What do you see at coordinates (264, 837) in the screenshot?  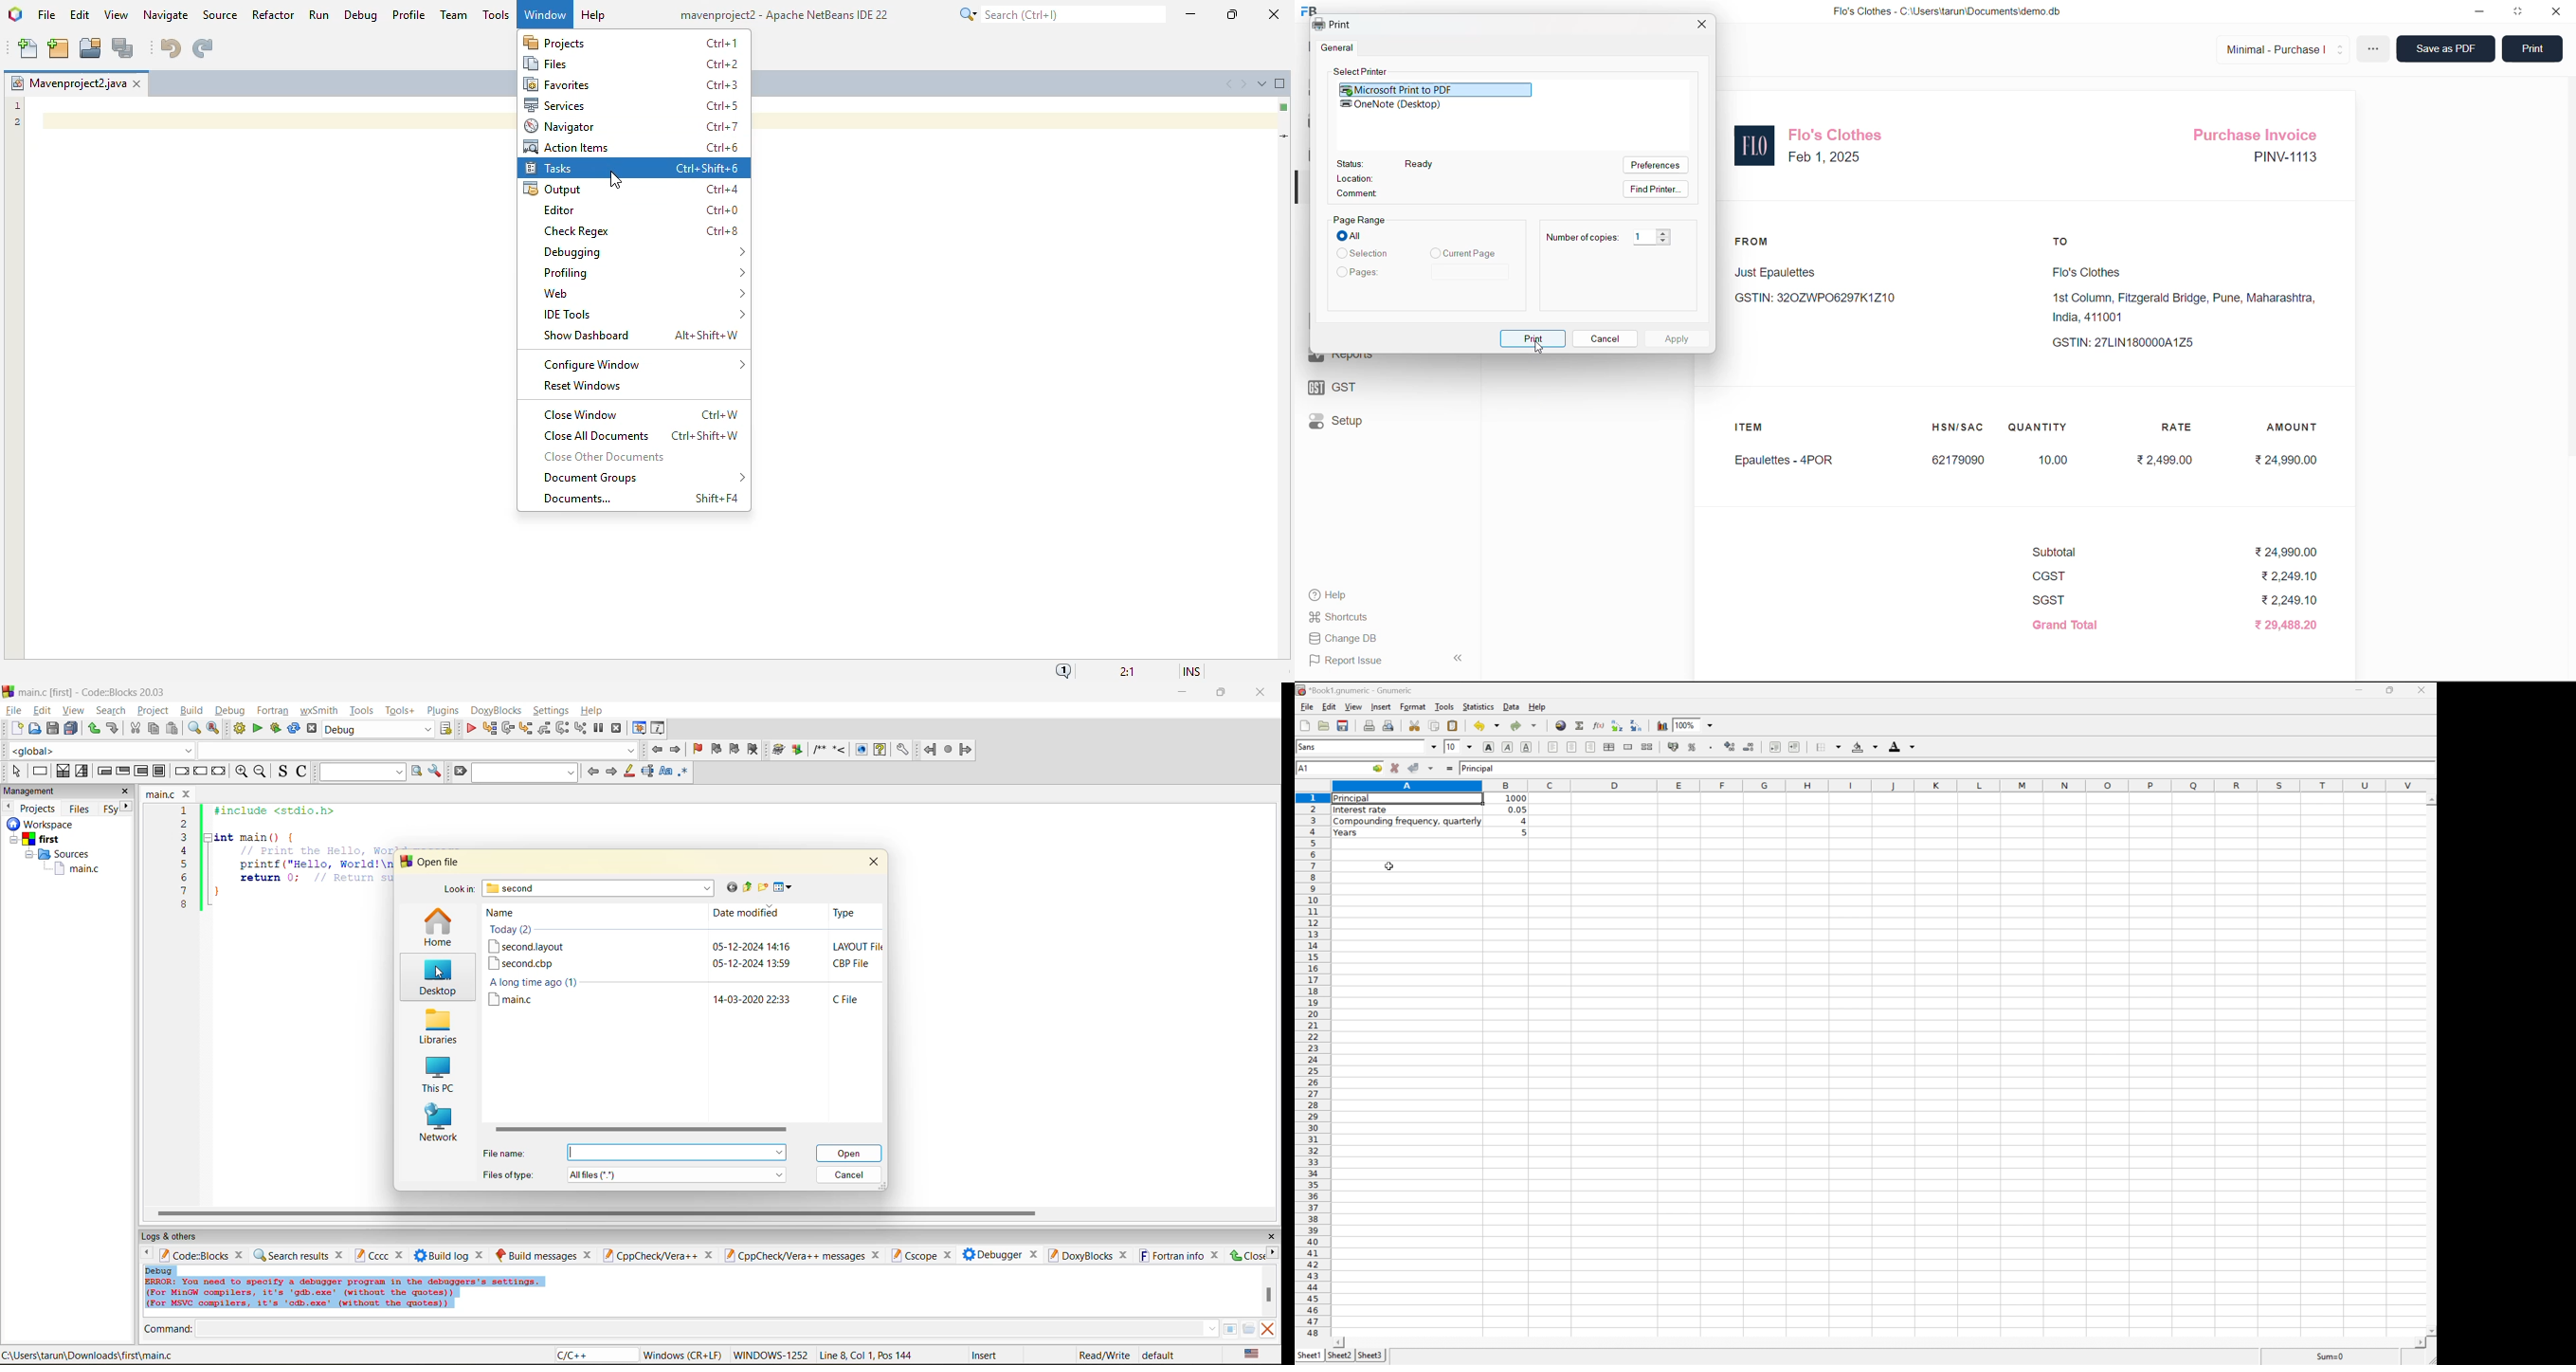 I see `int main(){` at bounding box center [264, 837].